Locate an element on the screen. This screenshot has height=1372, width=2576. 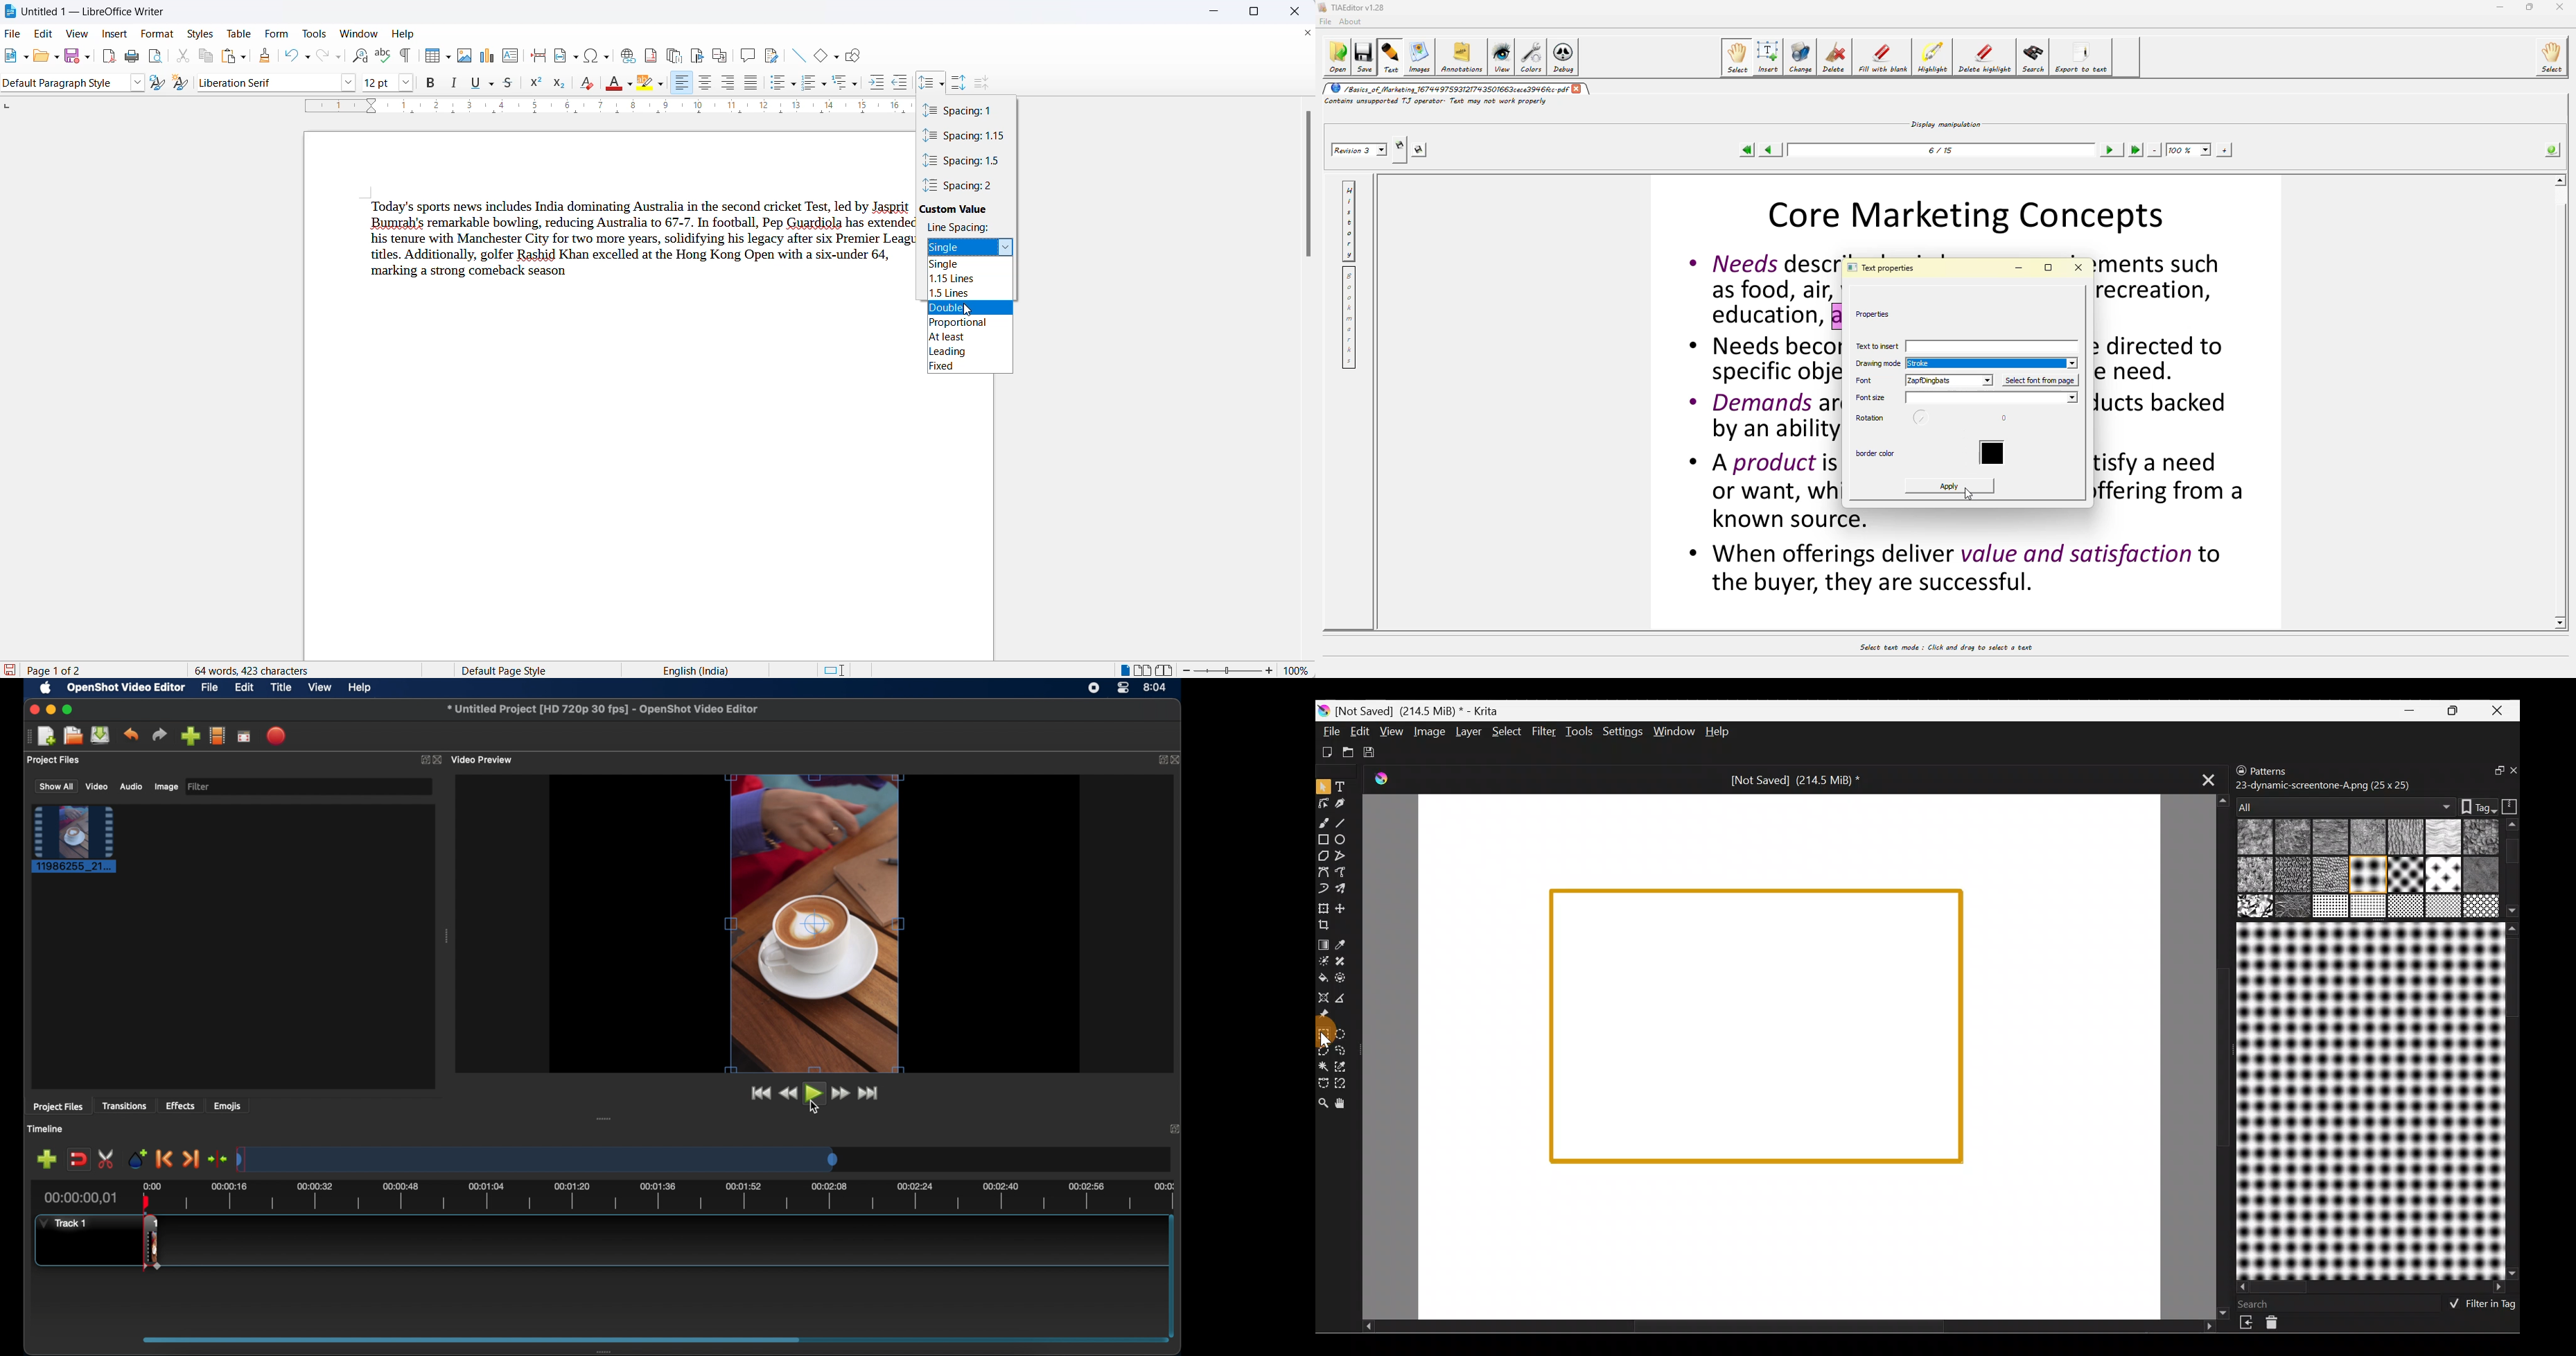
Multibrush tool is located at coordinates (1345, 890).